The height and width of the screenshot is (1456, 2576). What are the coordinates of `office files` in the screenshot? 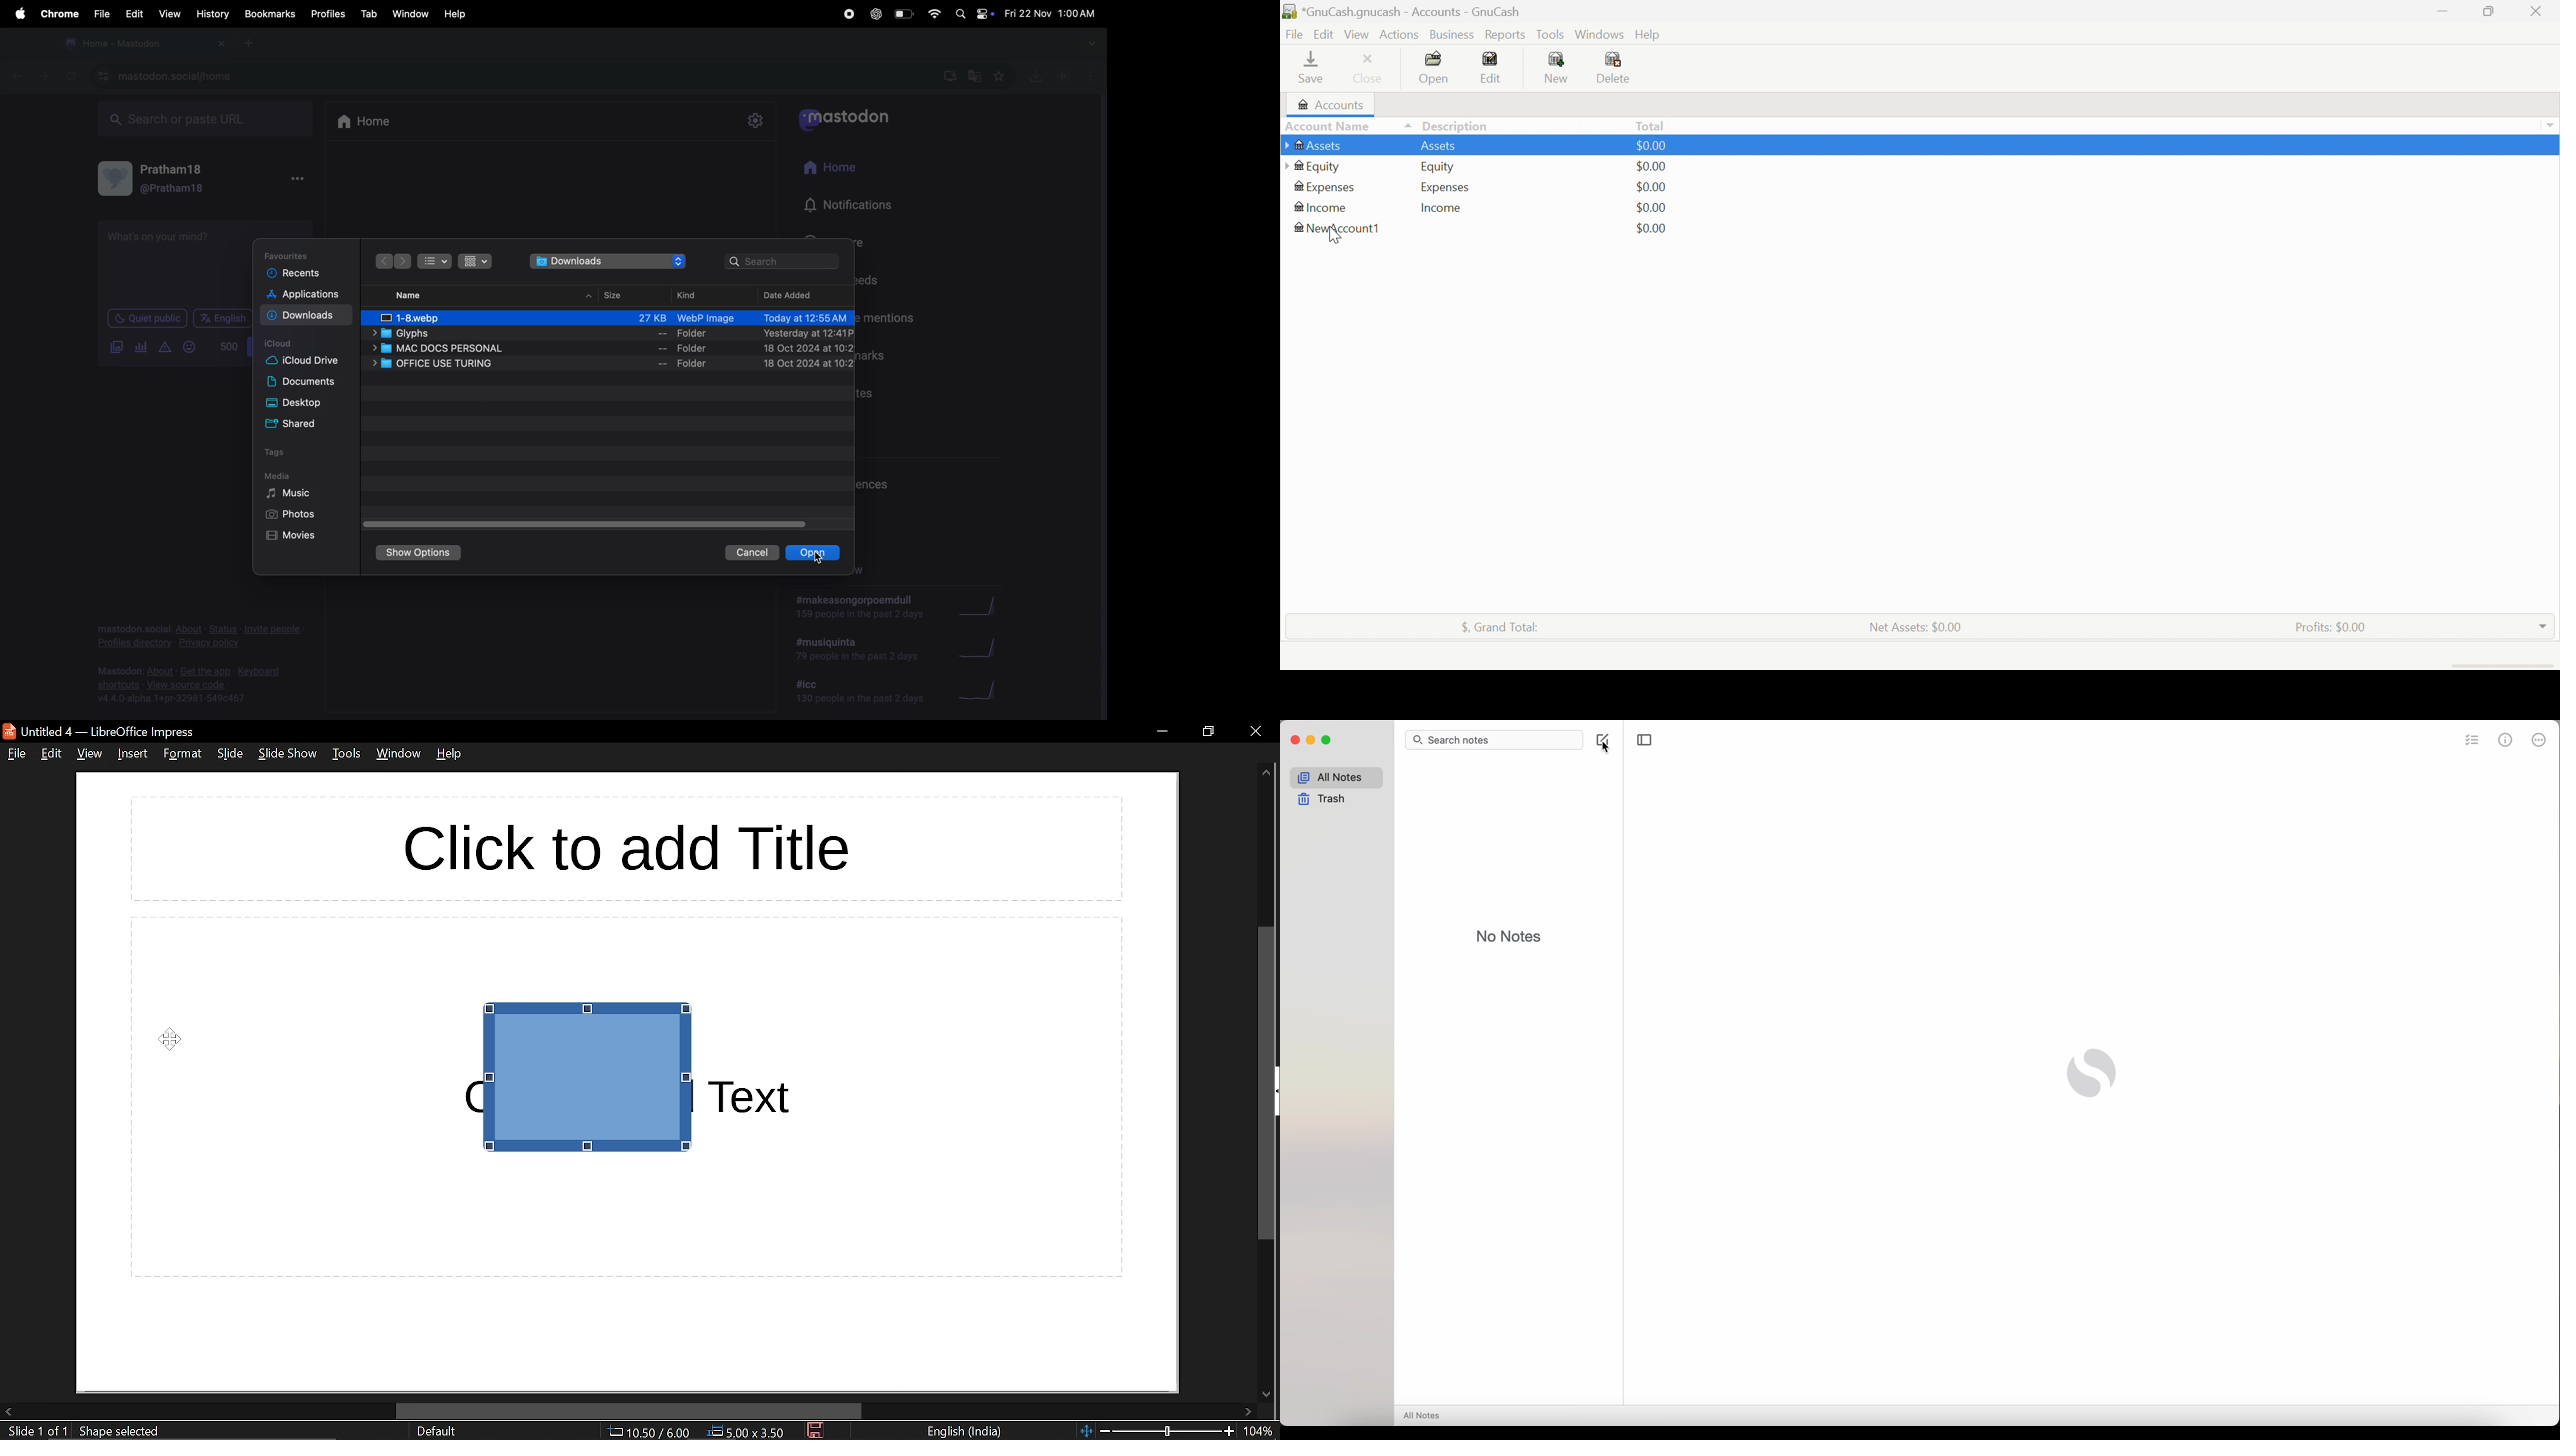 It's located at (607, 365).